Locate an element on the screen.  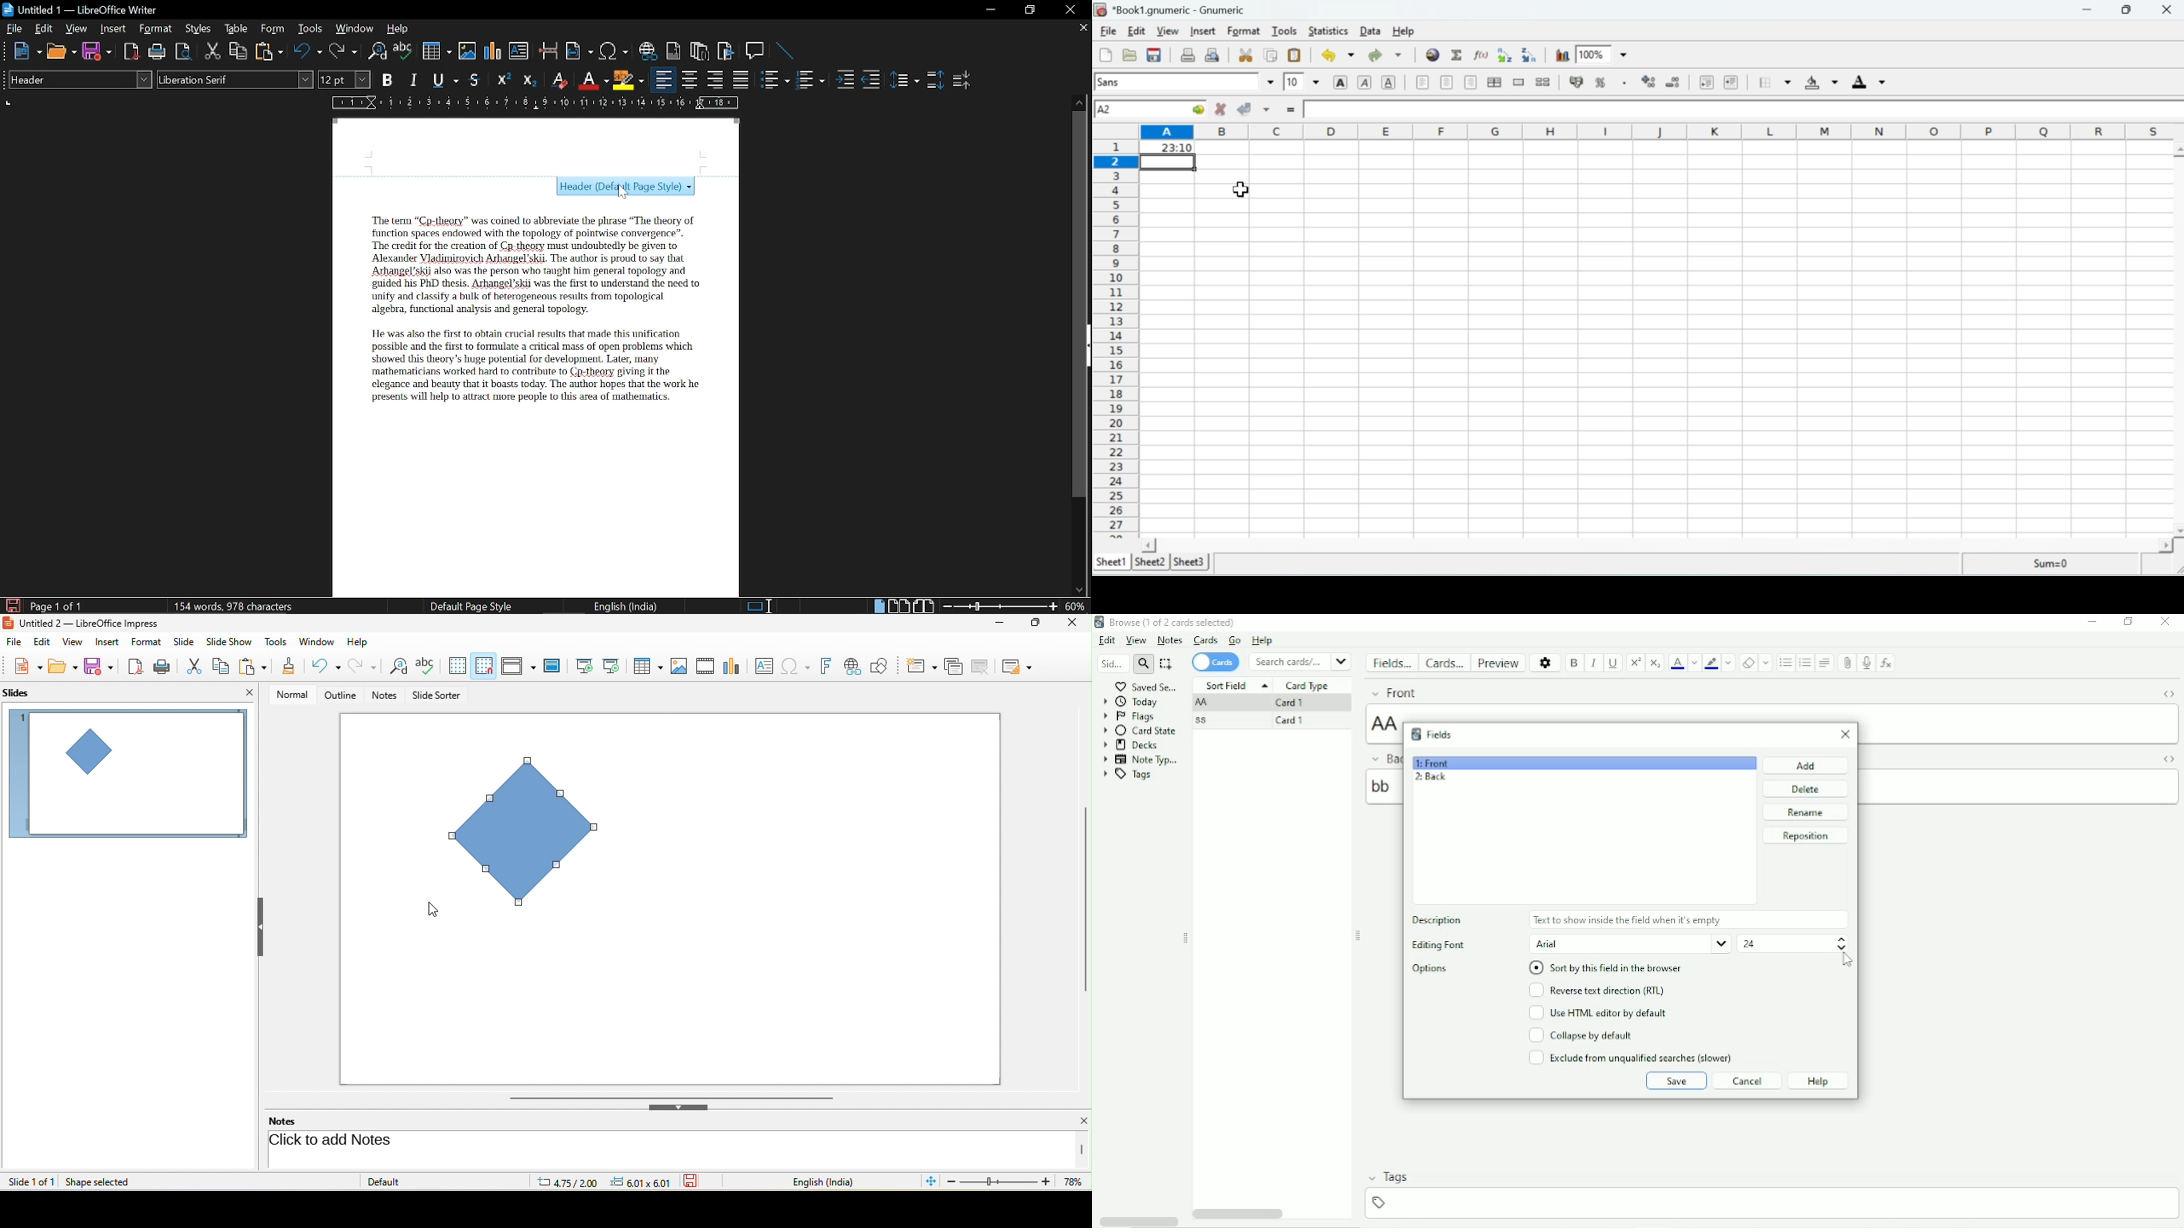
 is located at coordinates (1339, 83).